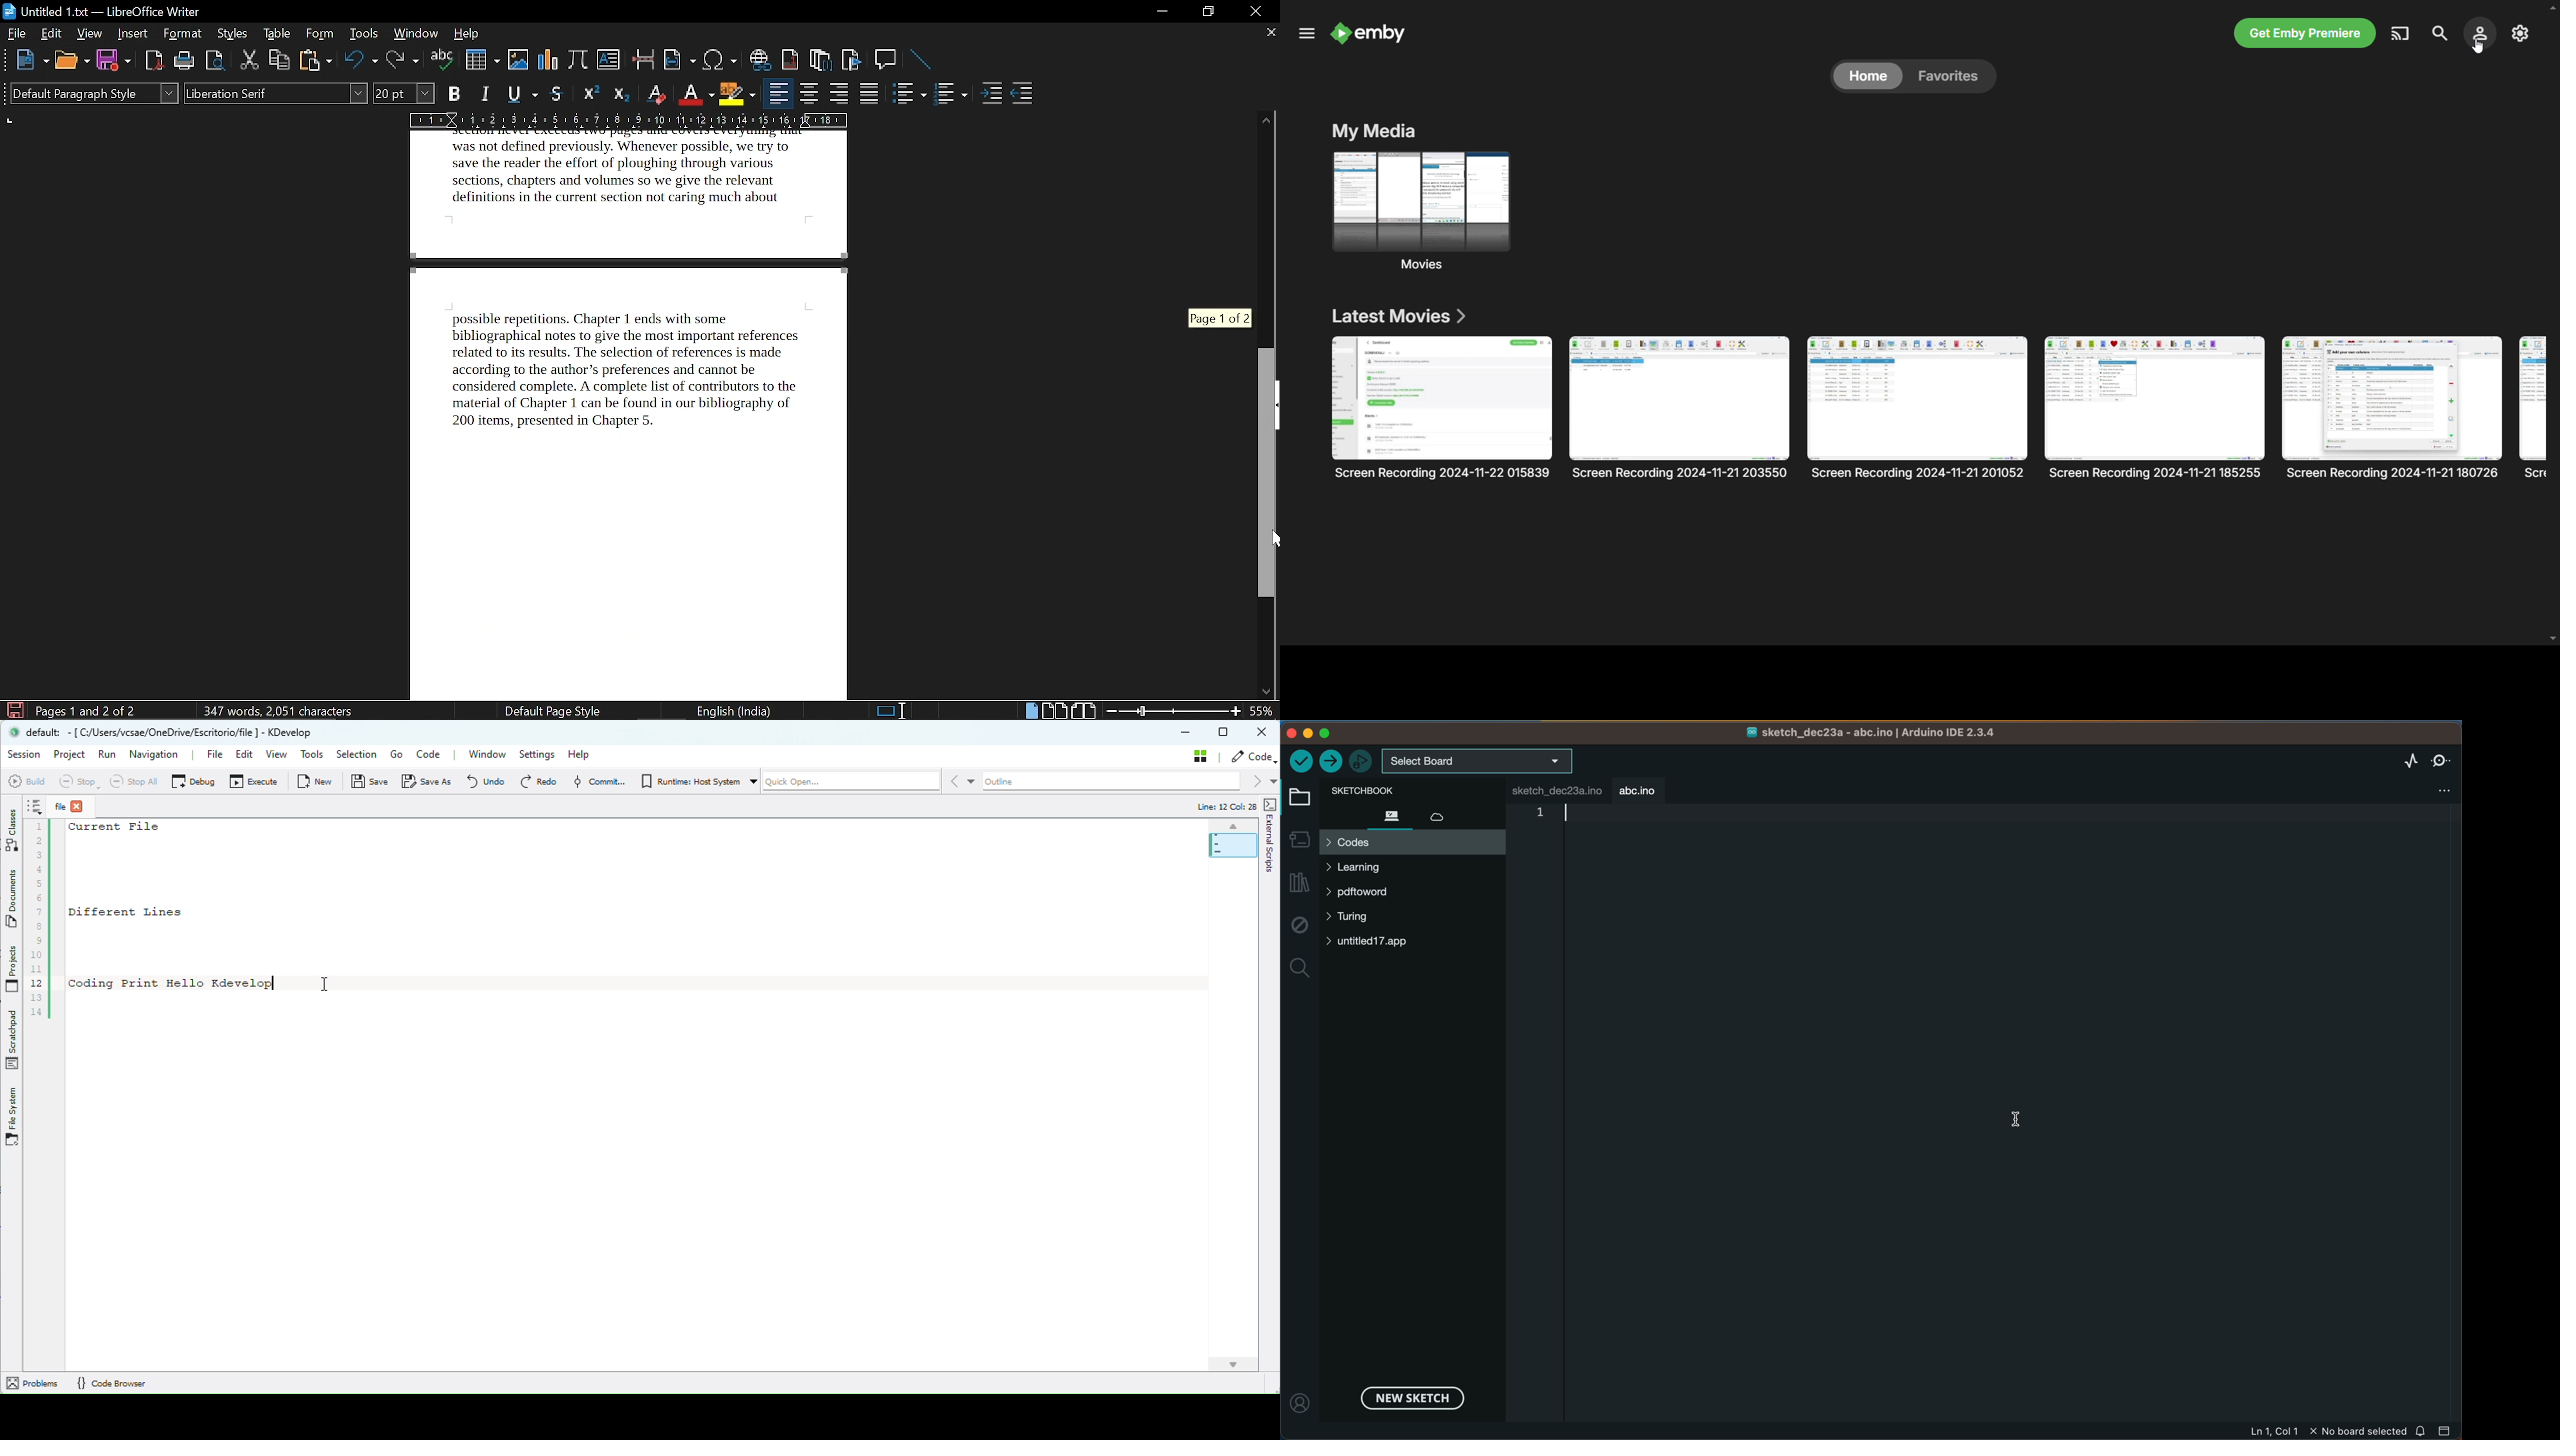 This screenshot has width=2576, height=1456. I want to click on latest movies, so click(1398, 317).